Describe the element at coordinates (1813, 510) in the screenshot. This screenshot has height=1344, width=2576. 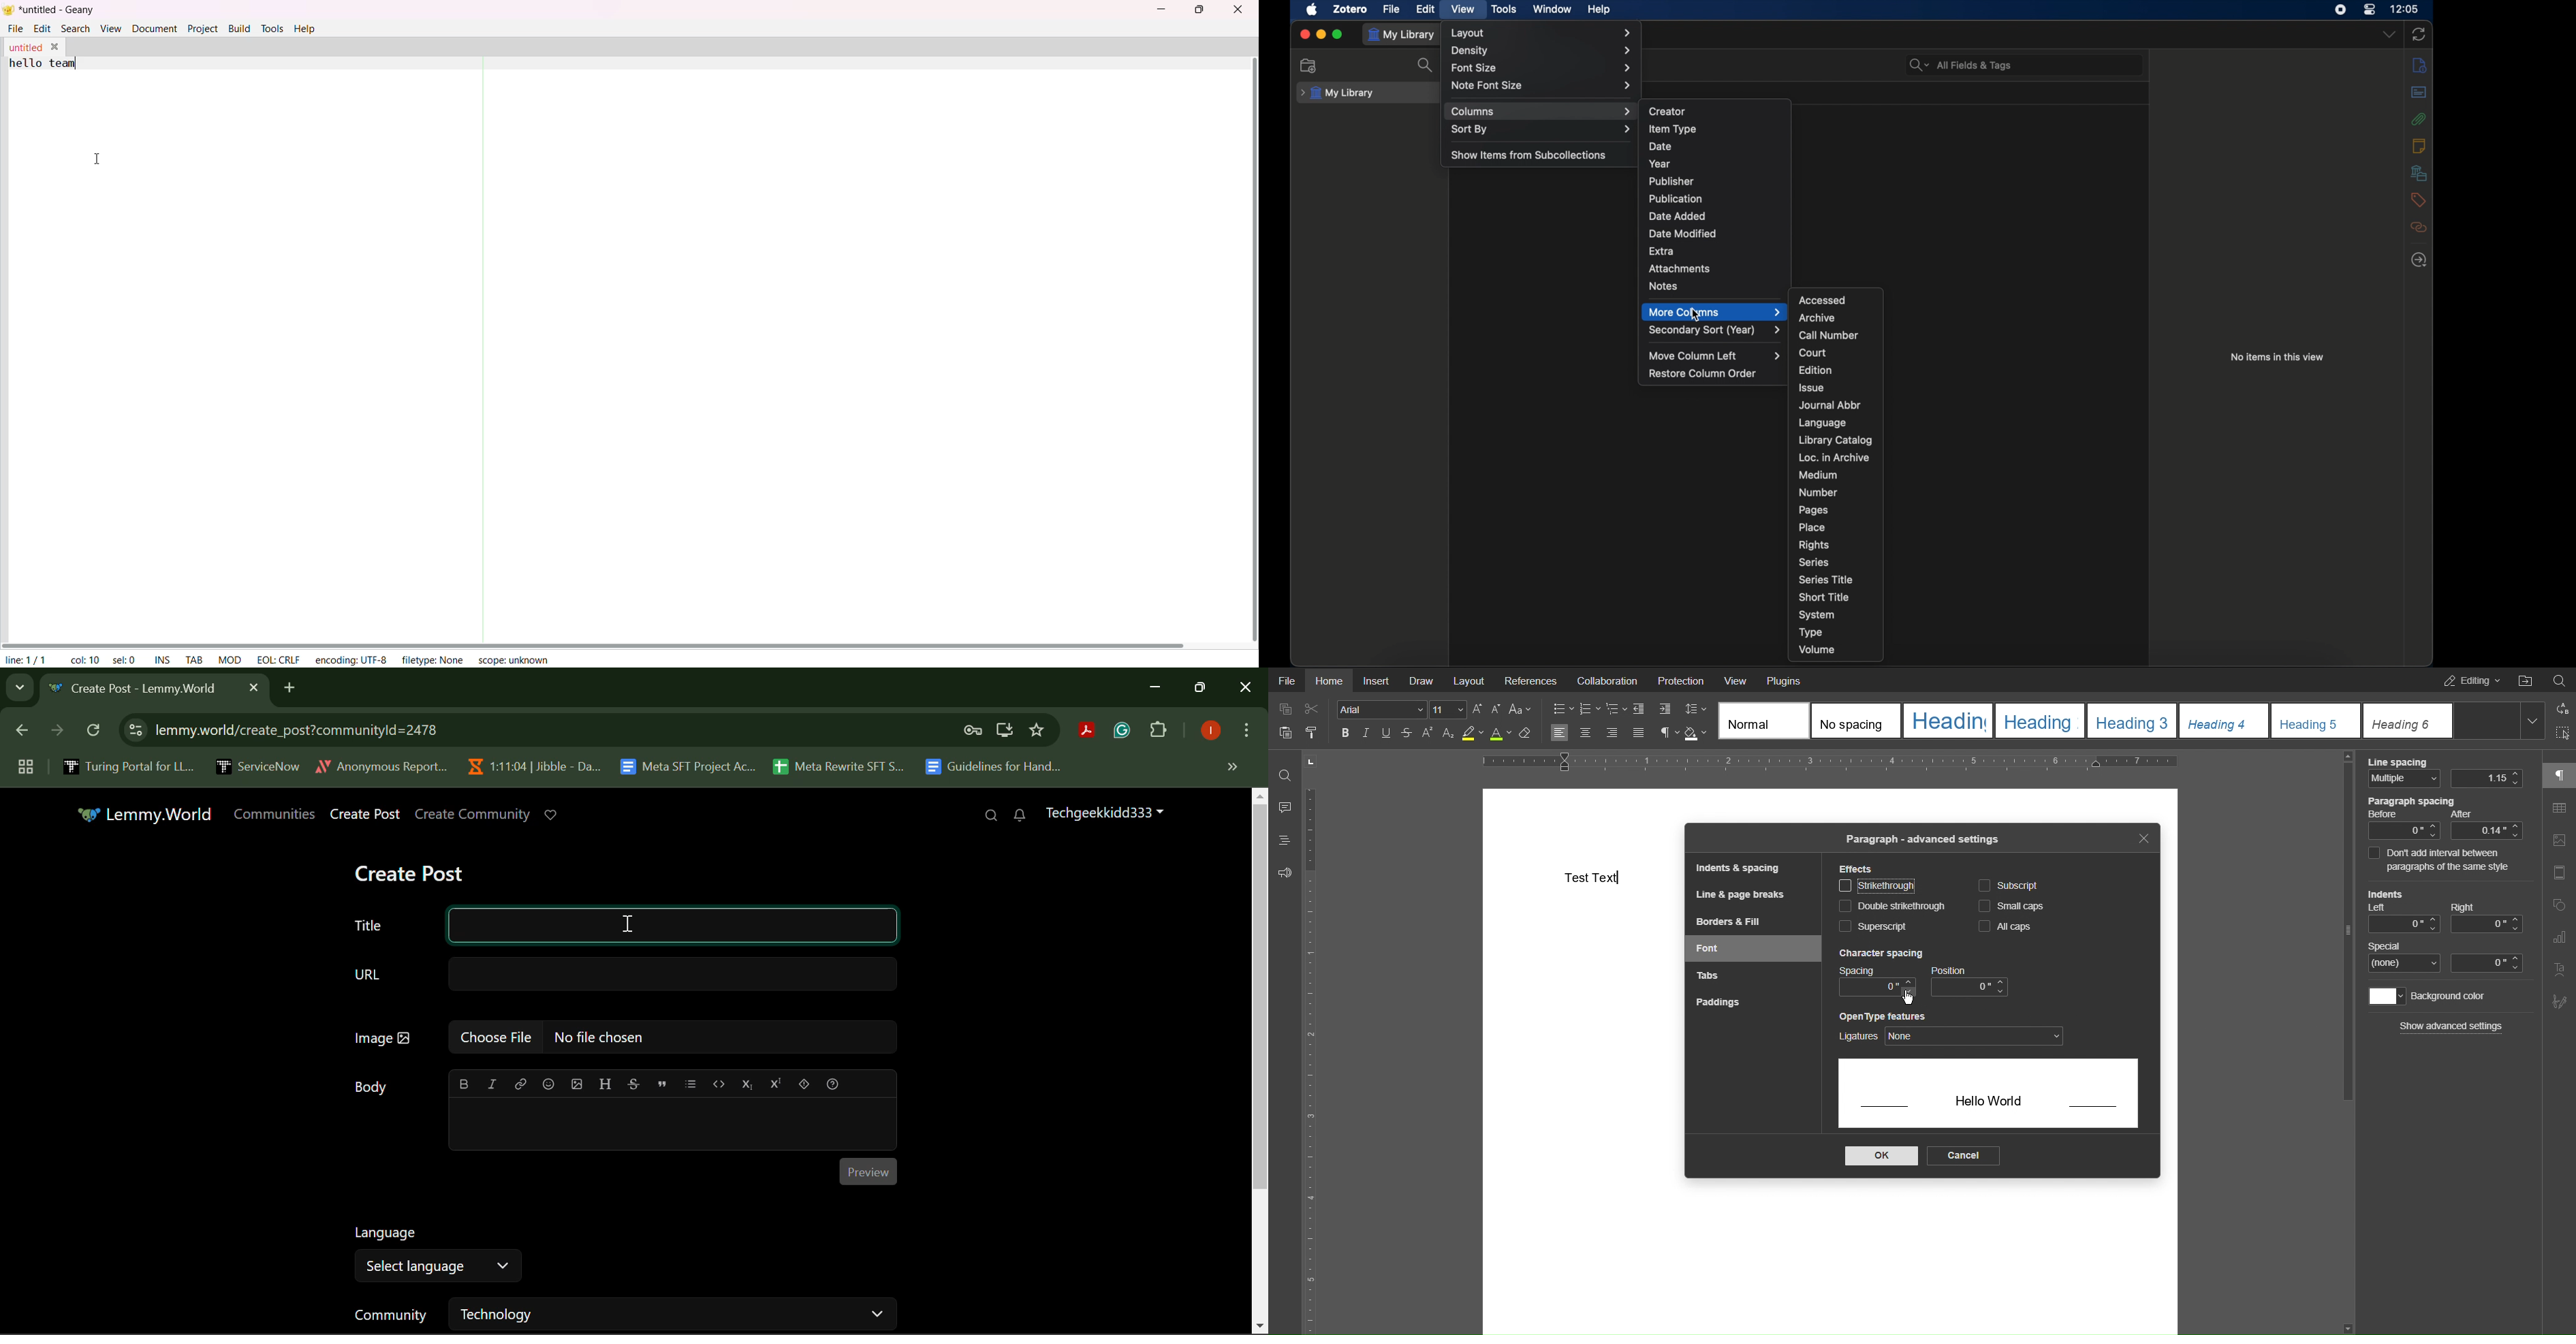
I see `pages` at that location.